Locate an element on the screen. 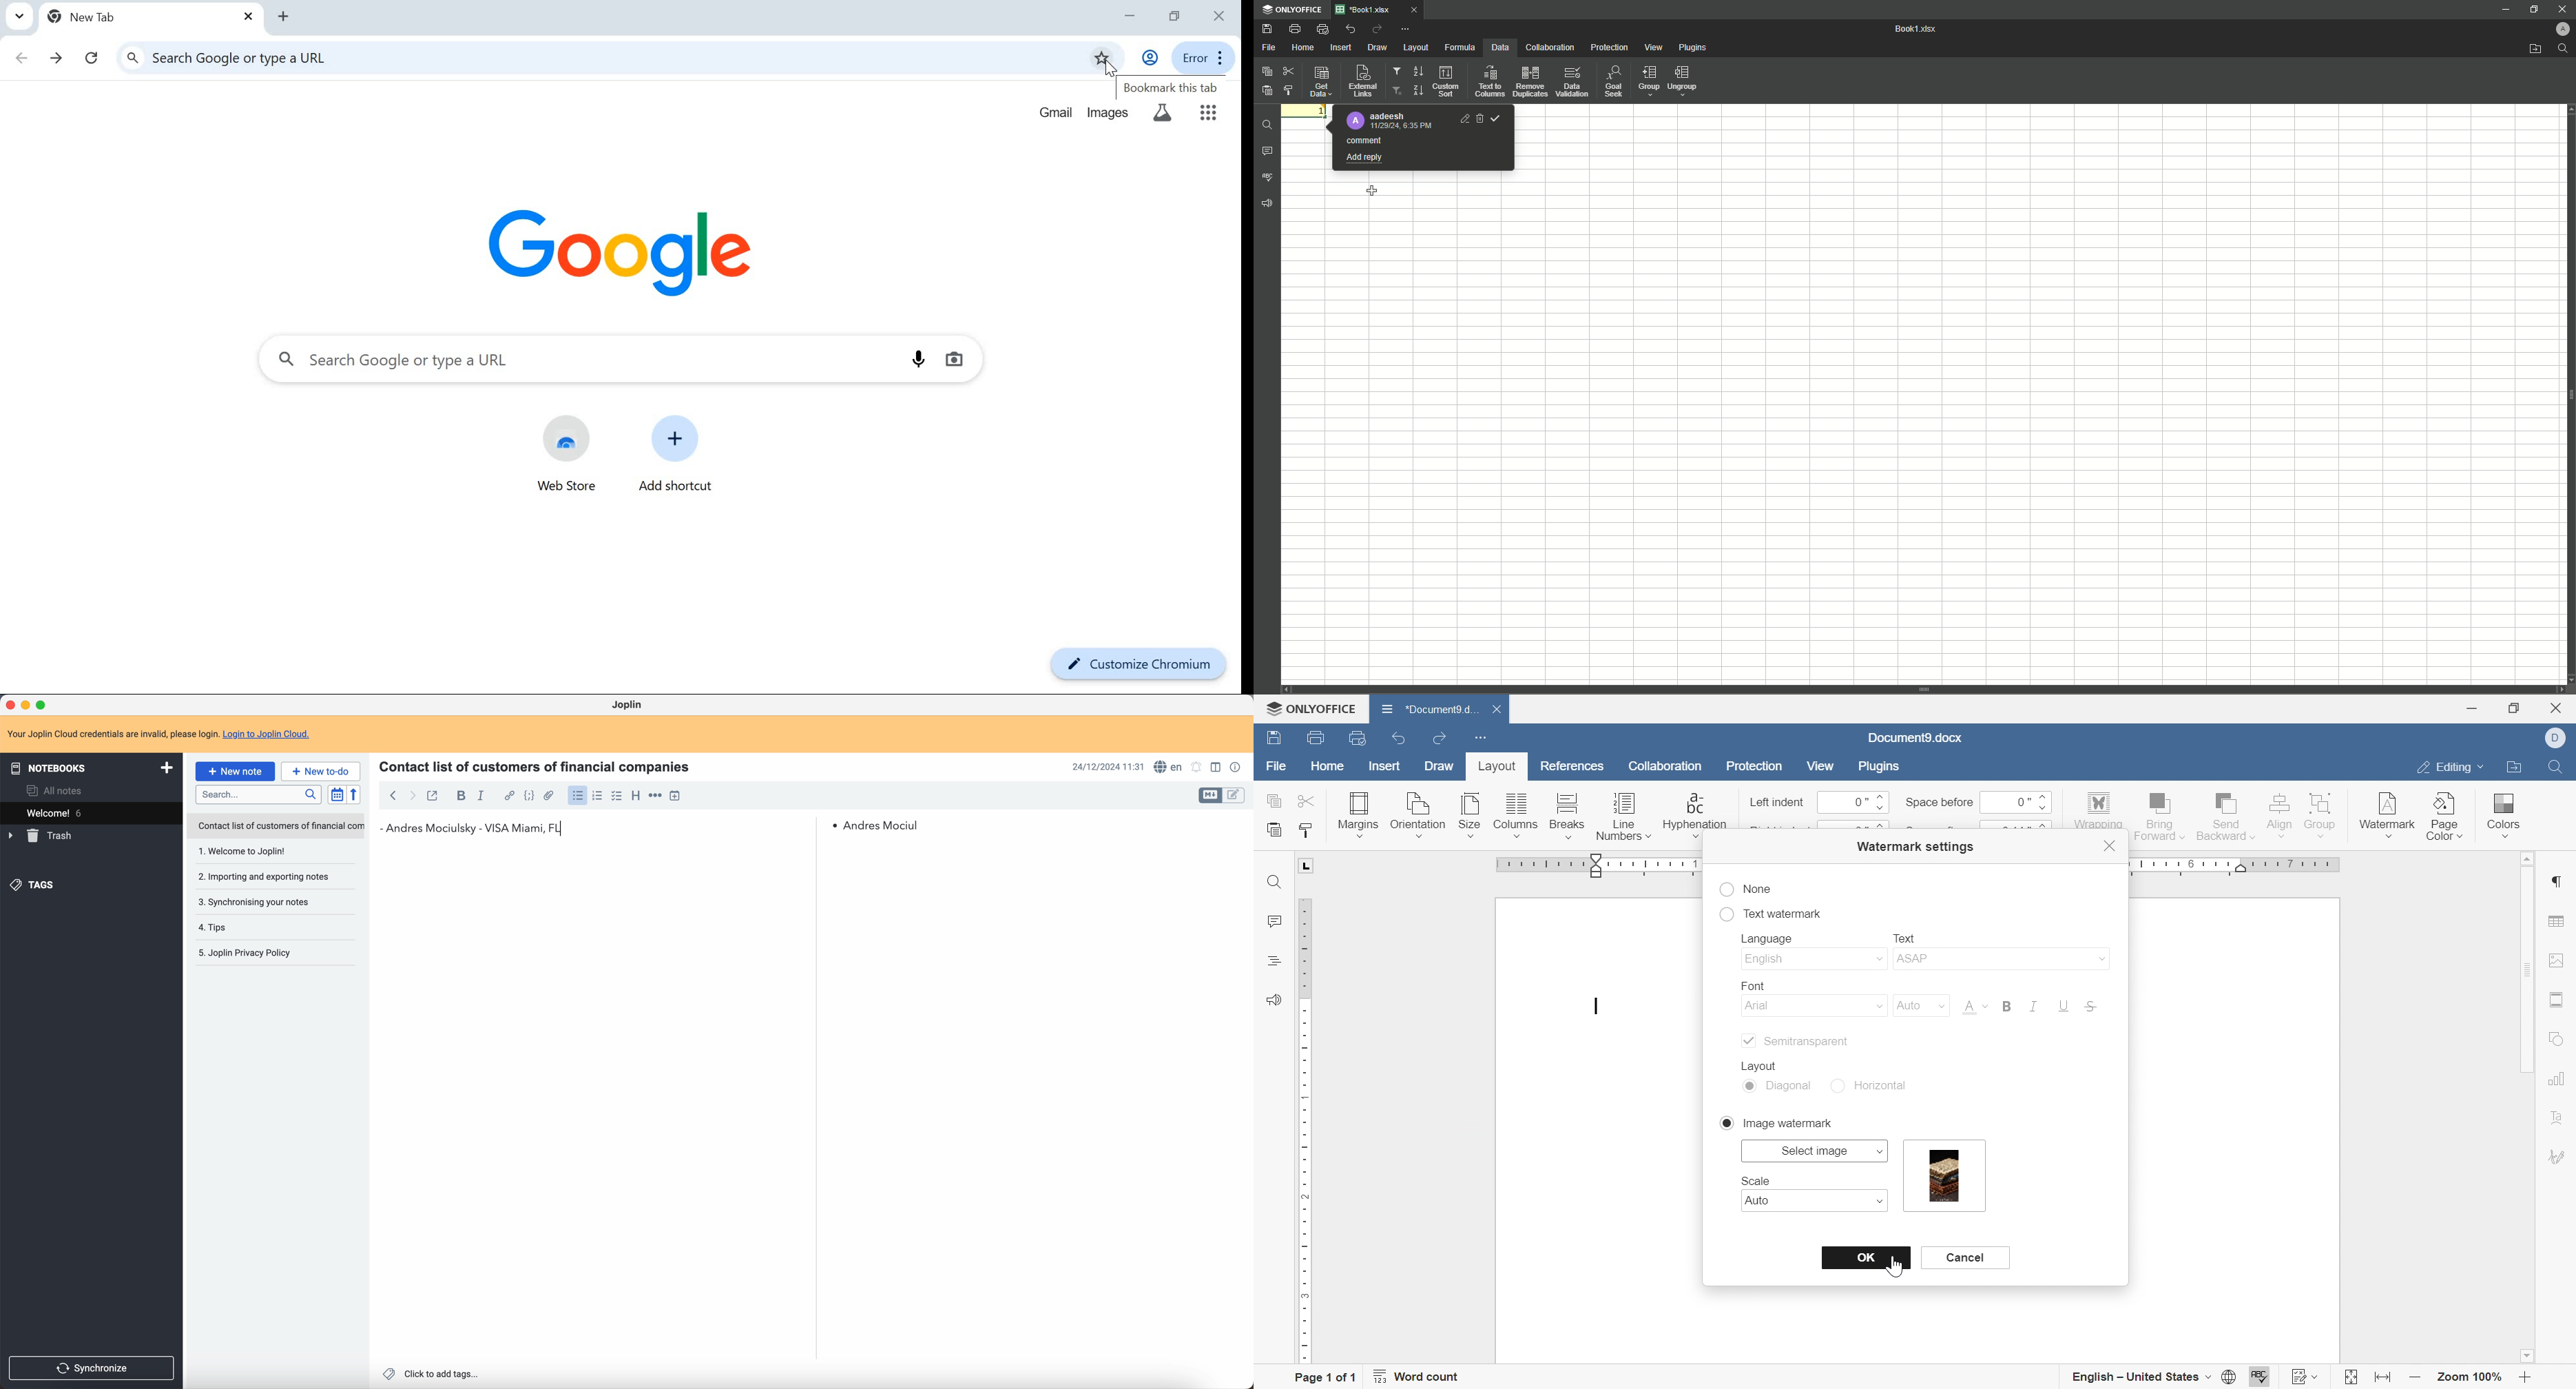 The height and width of the screenshot is (1400, 2576). text art settigns is located at coordinates (2557, 1118).